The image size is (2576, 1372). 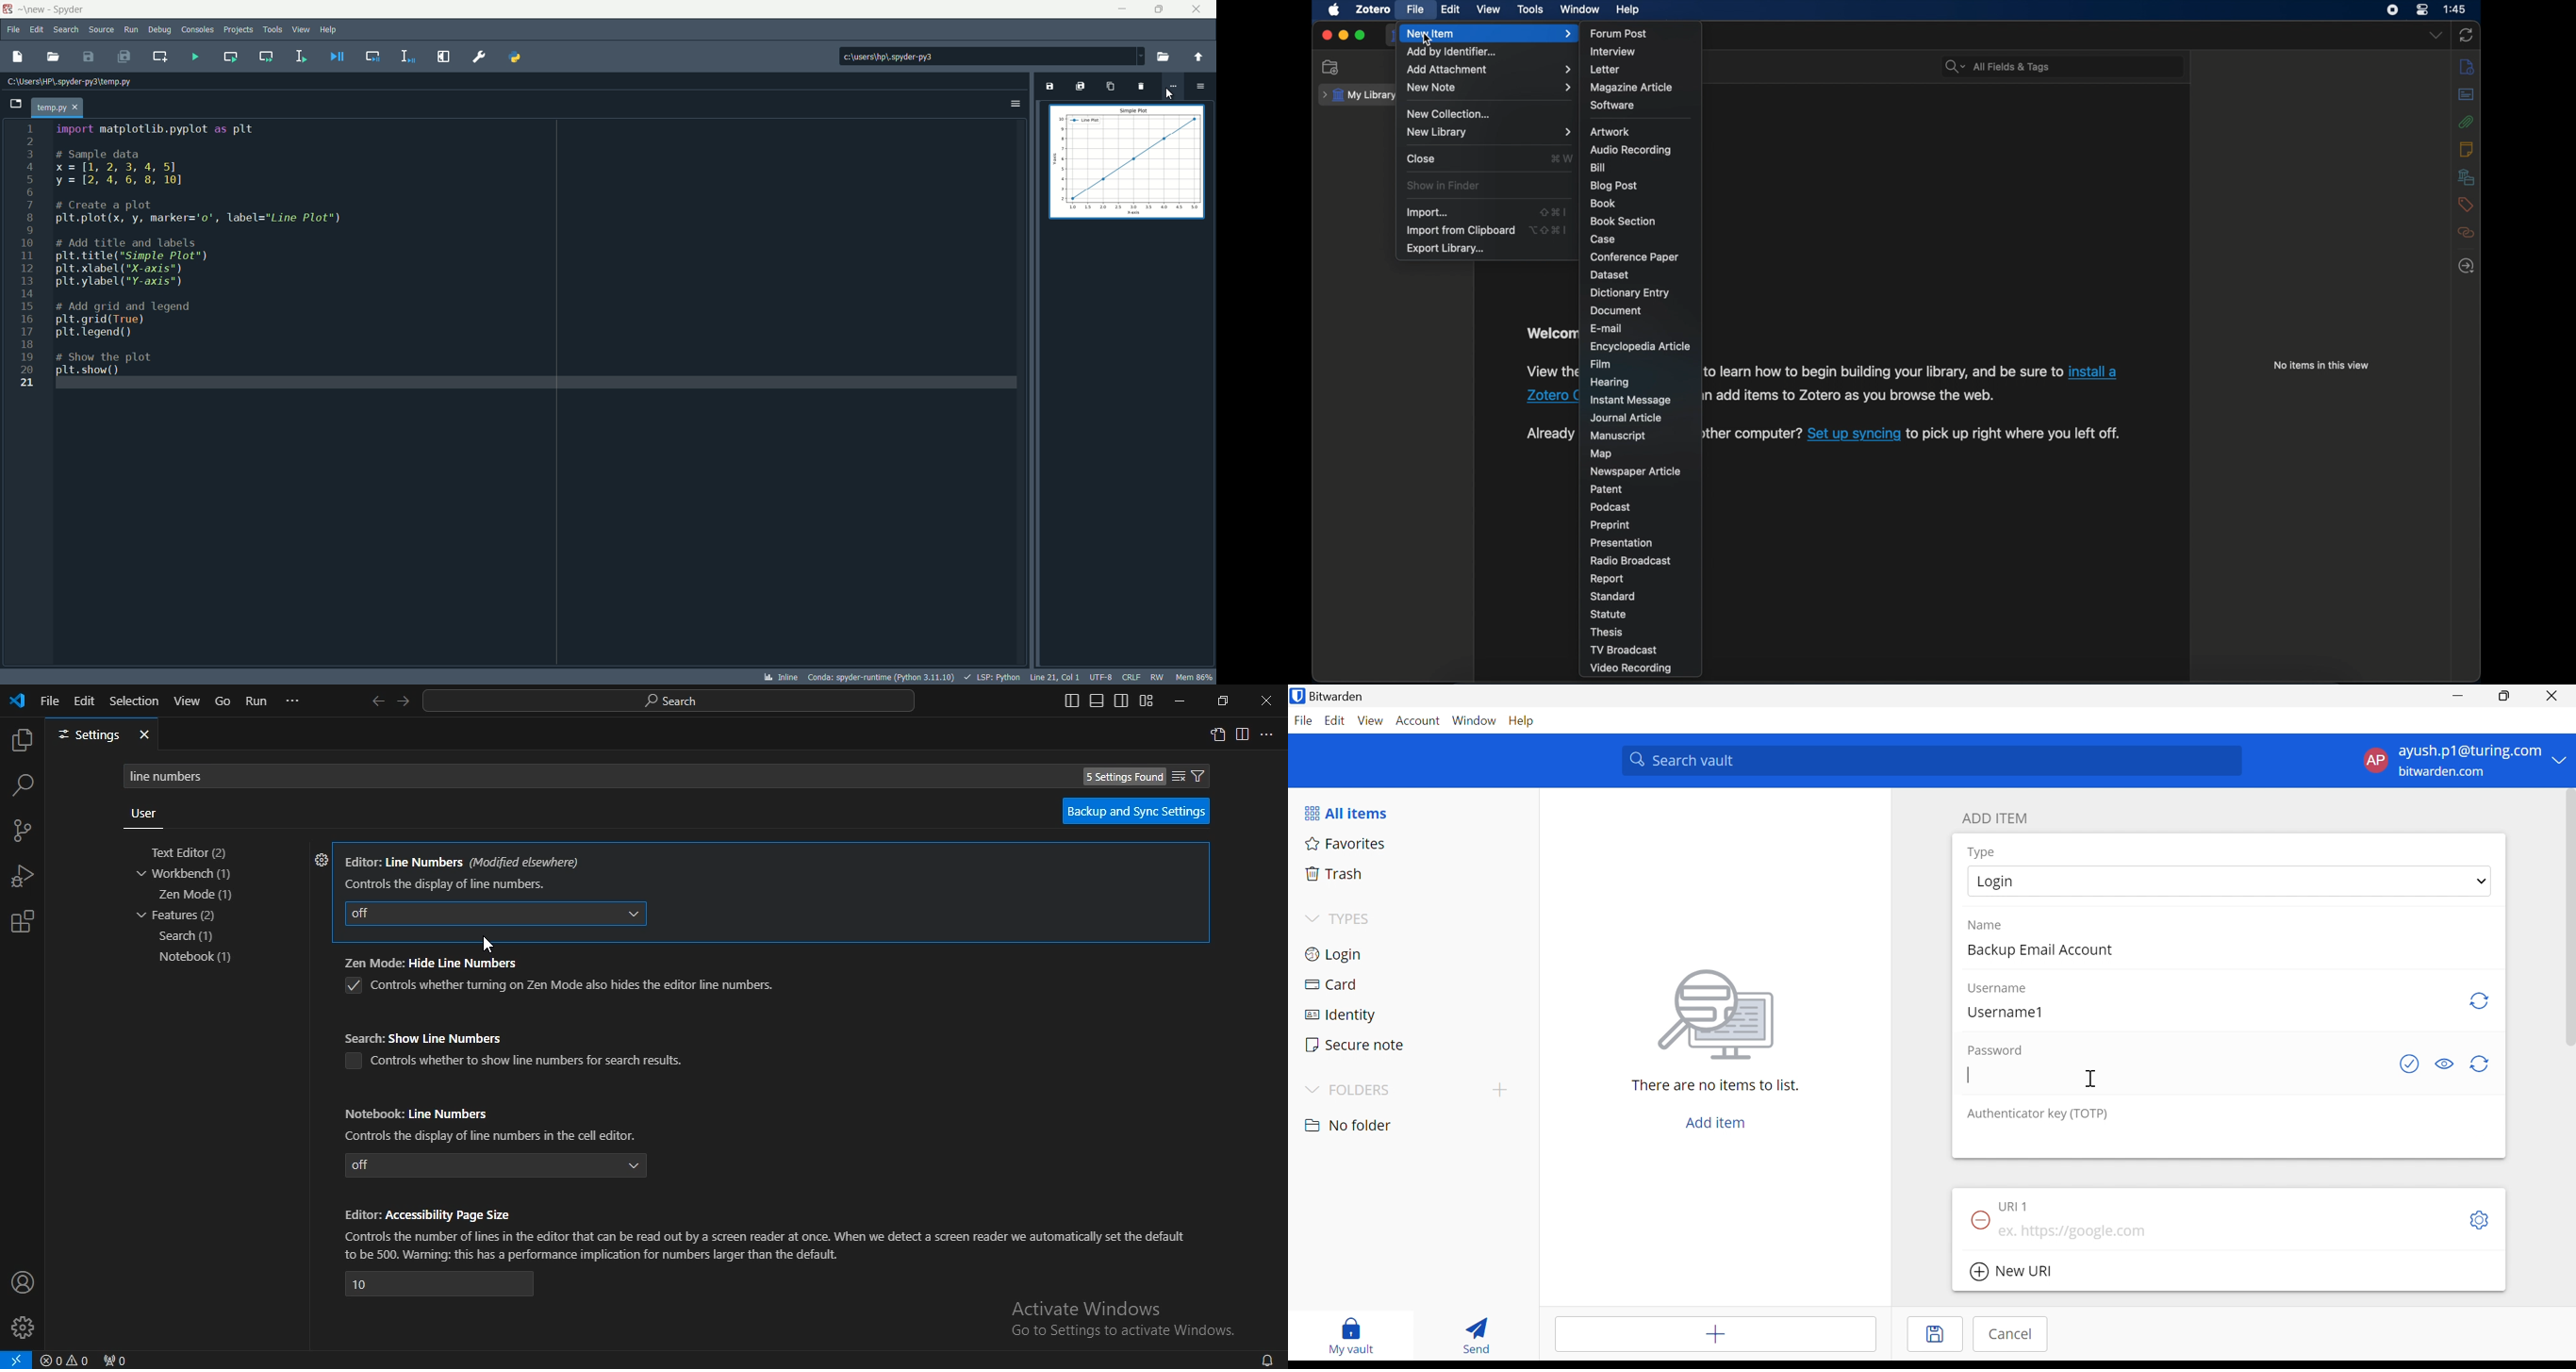 I want to click on app icon, so click(x=8, y=8).